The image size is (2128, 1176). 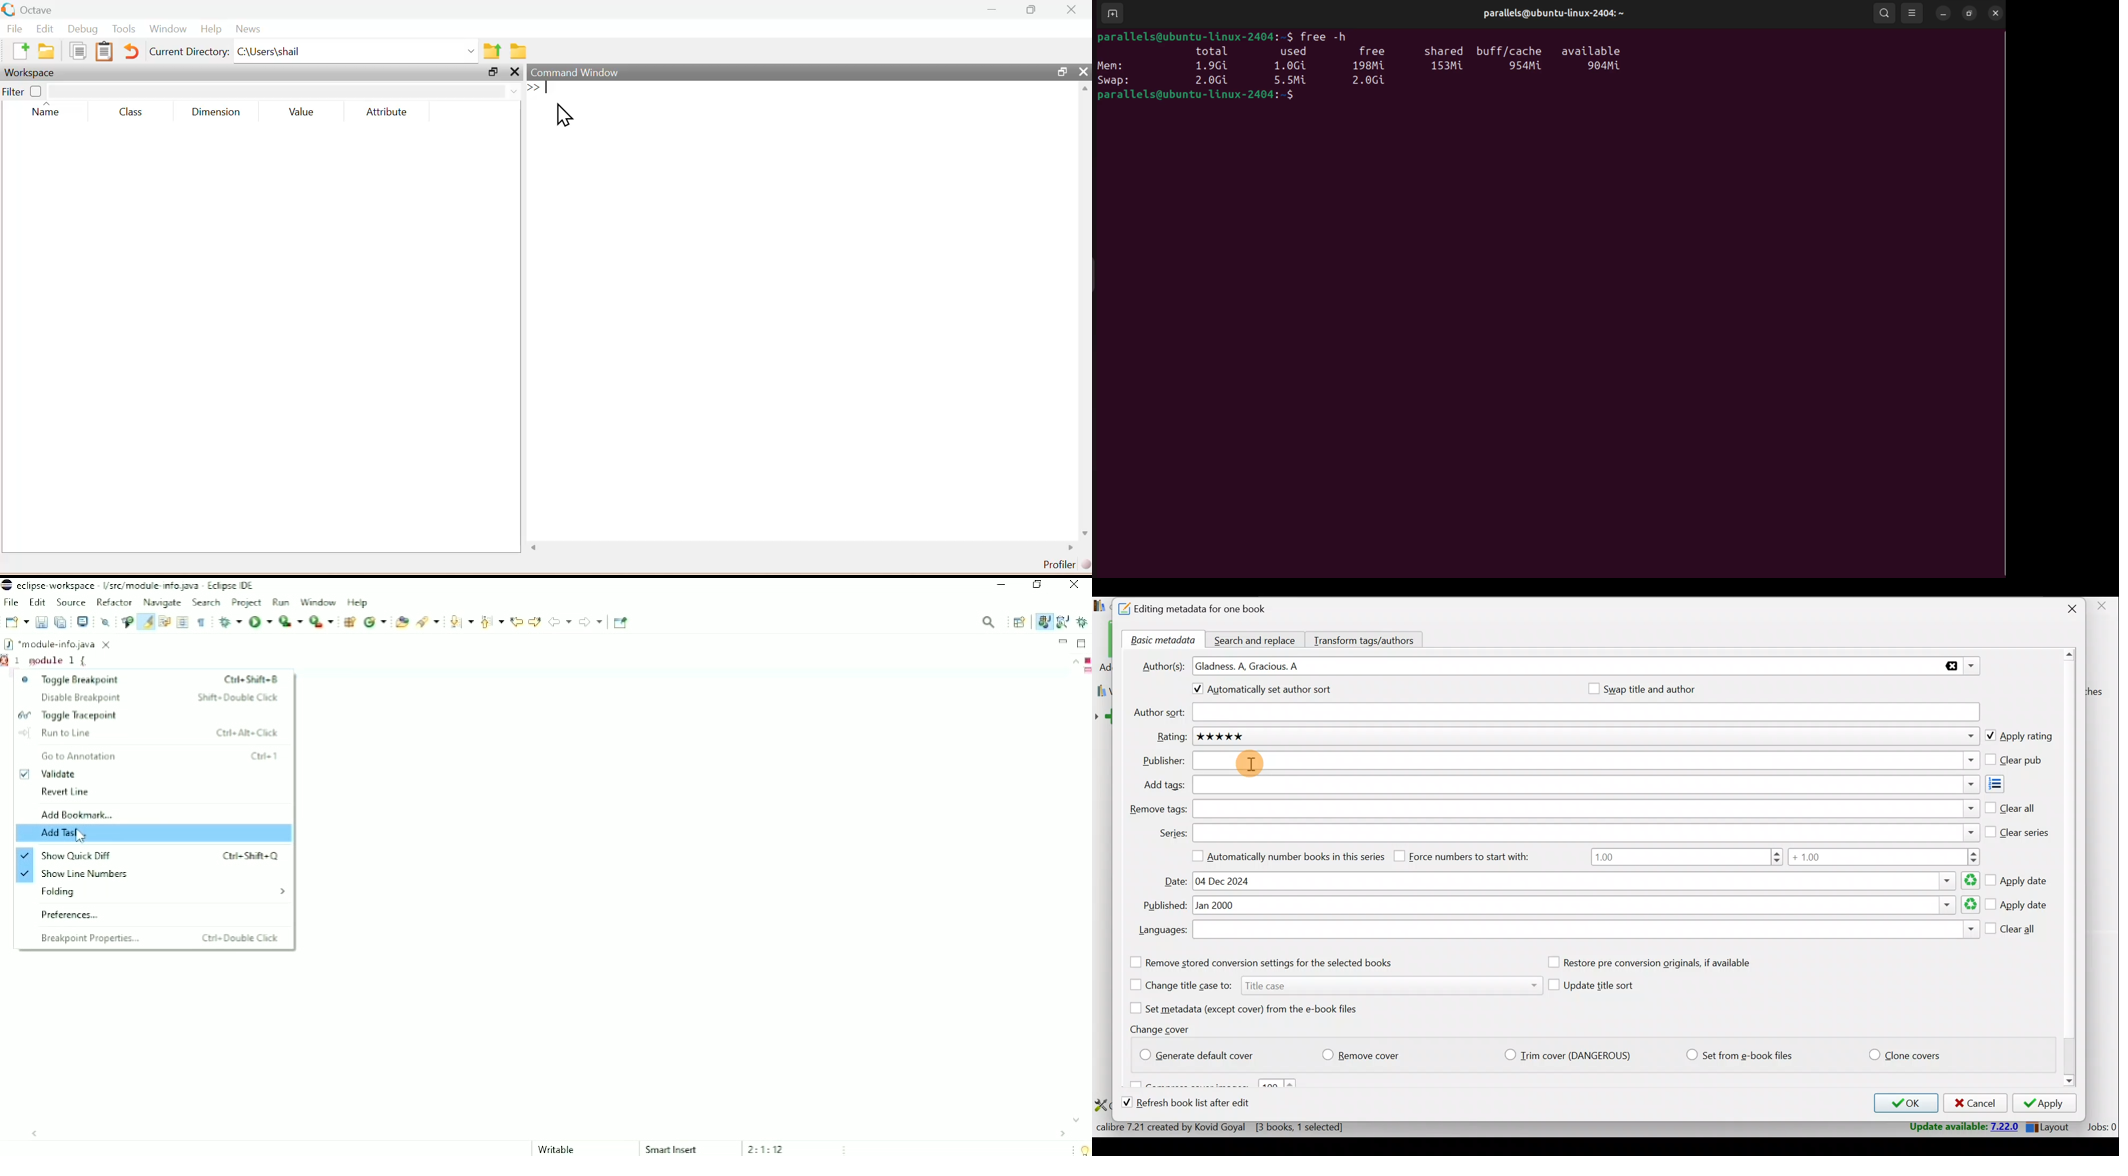 What do you see at coordinates (183, 622) in the screenshot?
I see `Toggle block selection mode` at bounding box center [183, 622].